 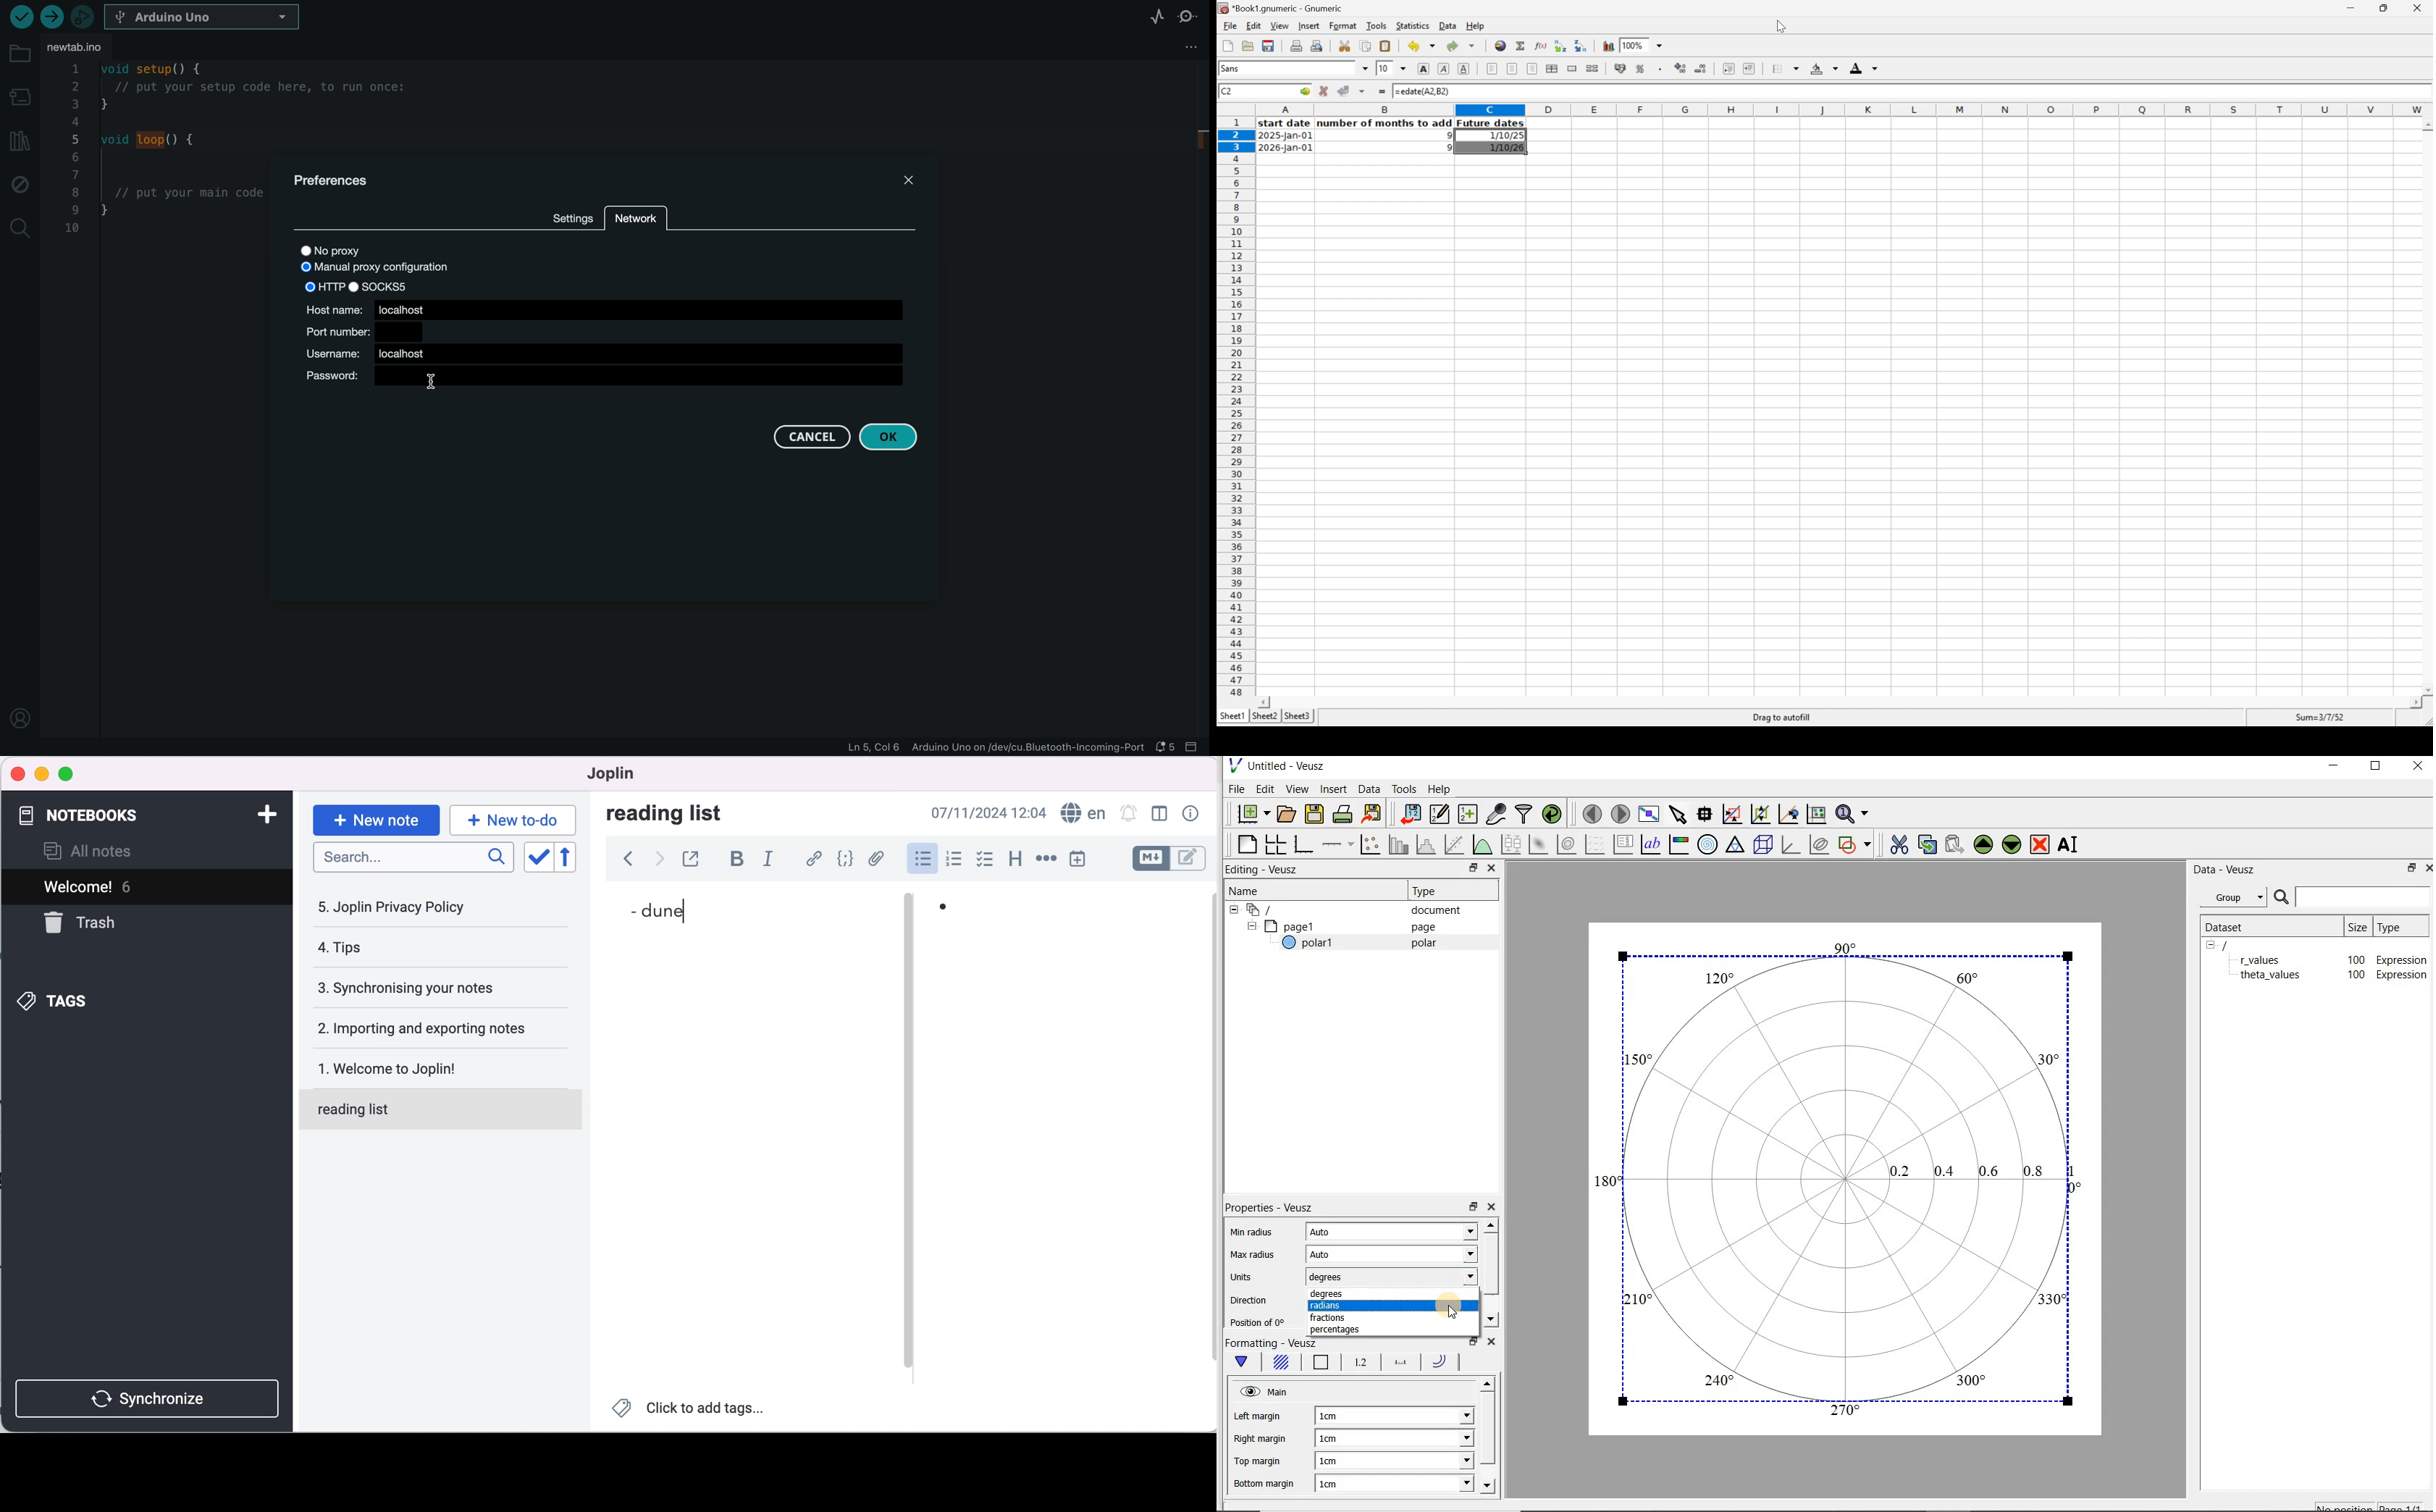 What do you see at coordinates (1264, 789) in the screenshot?
I see `Edit` at bounding box center [1264, 789].